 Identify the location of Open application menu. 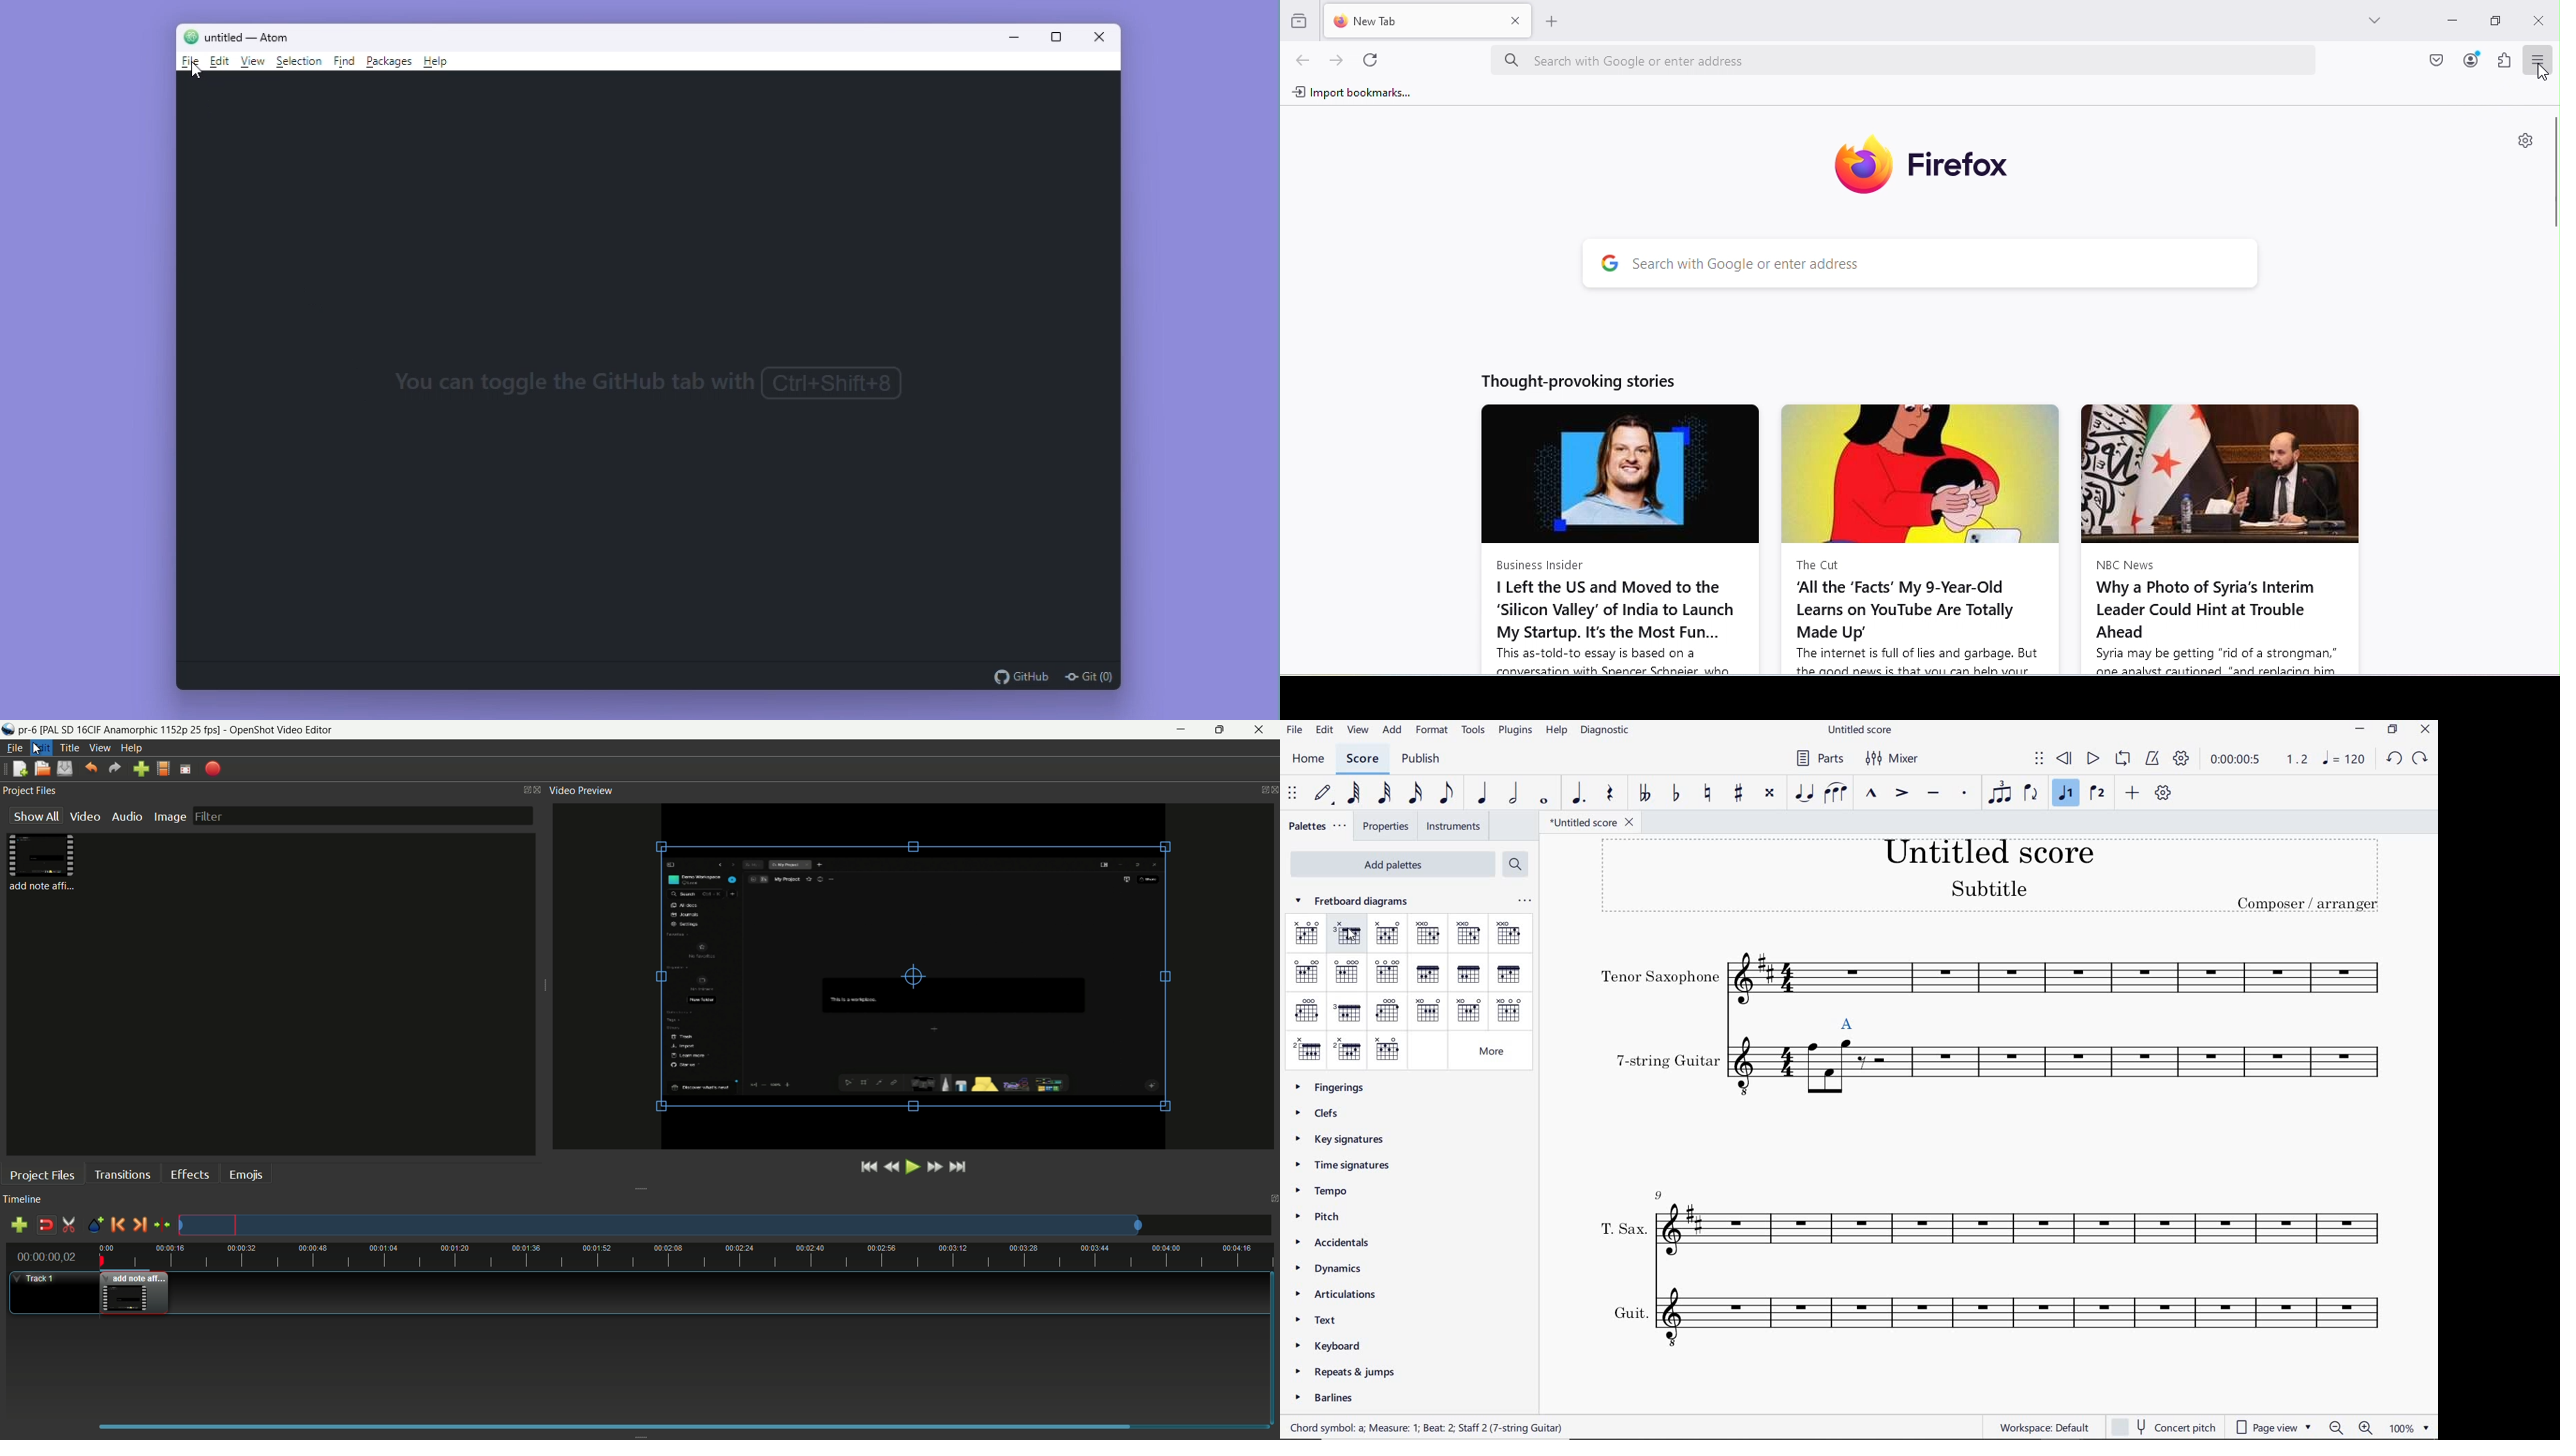
(2536, 60).